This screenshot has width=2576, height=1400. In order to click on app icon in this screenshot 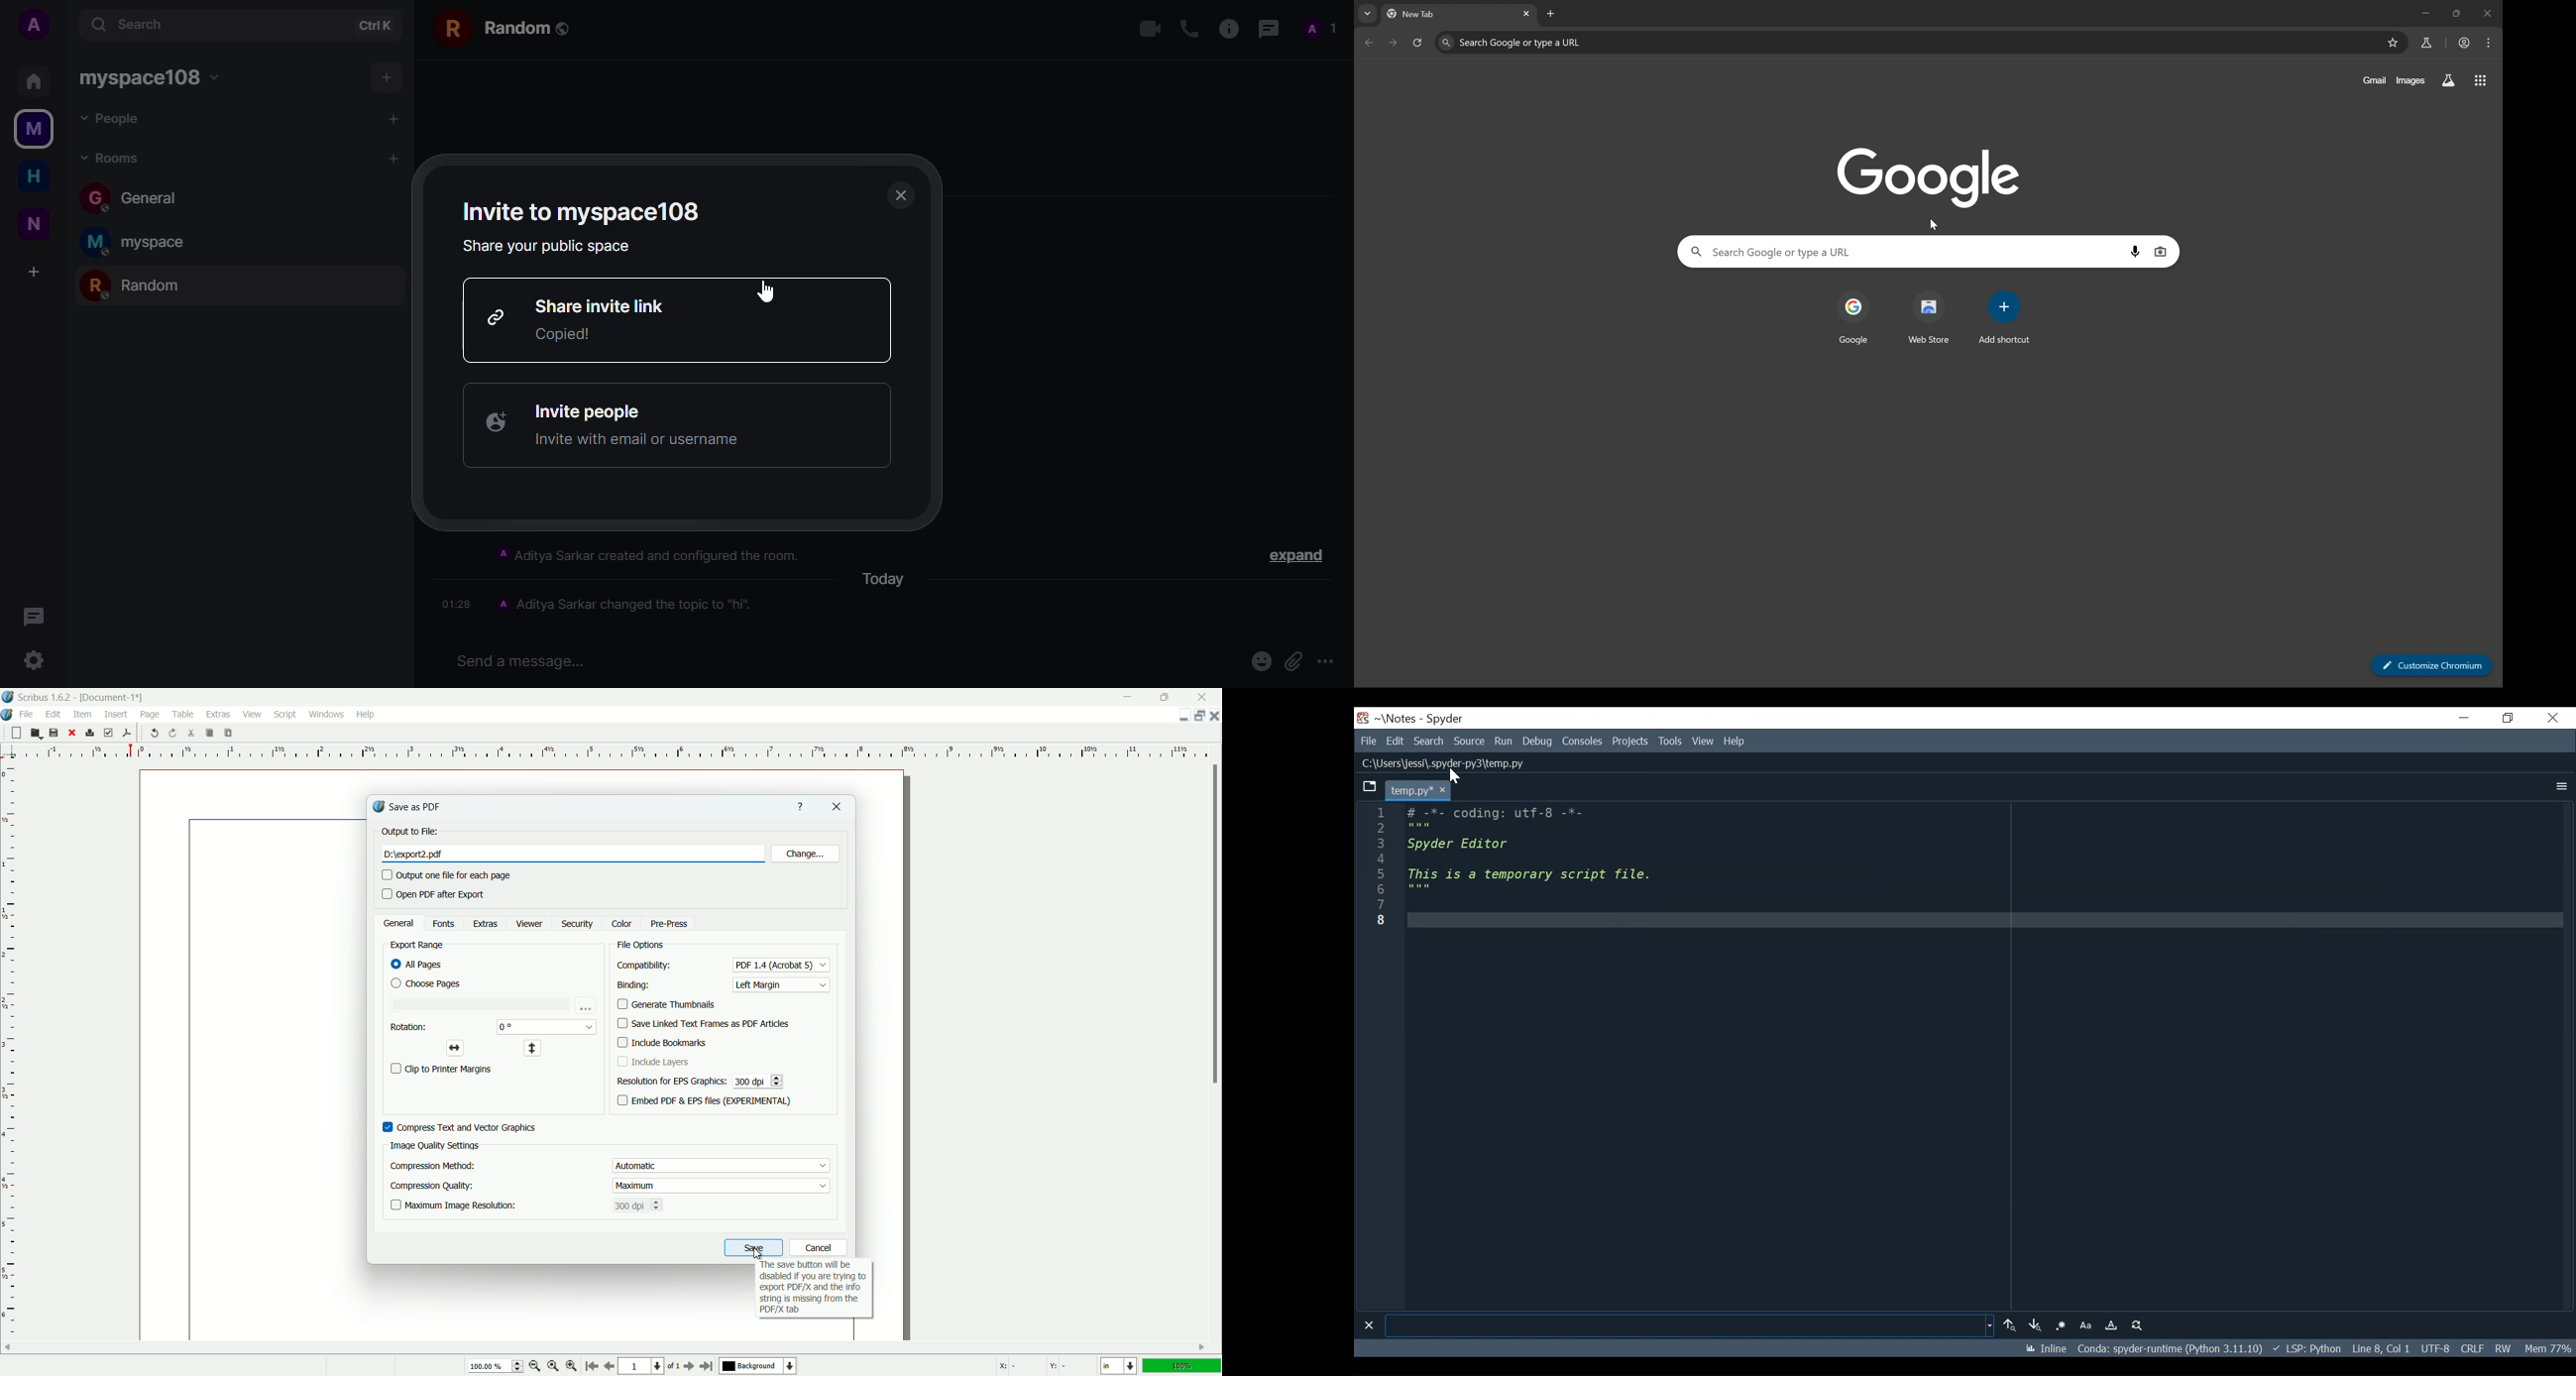, I will do `click(8, 698)`.